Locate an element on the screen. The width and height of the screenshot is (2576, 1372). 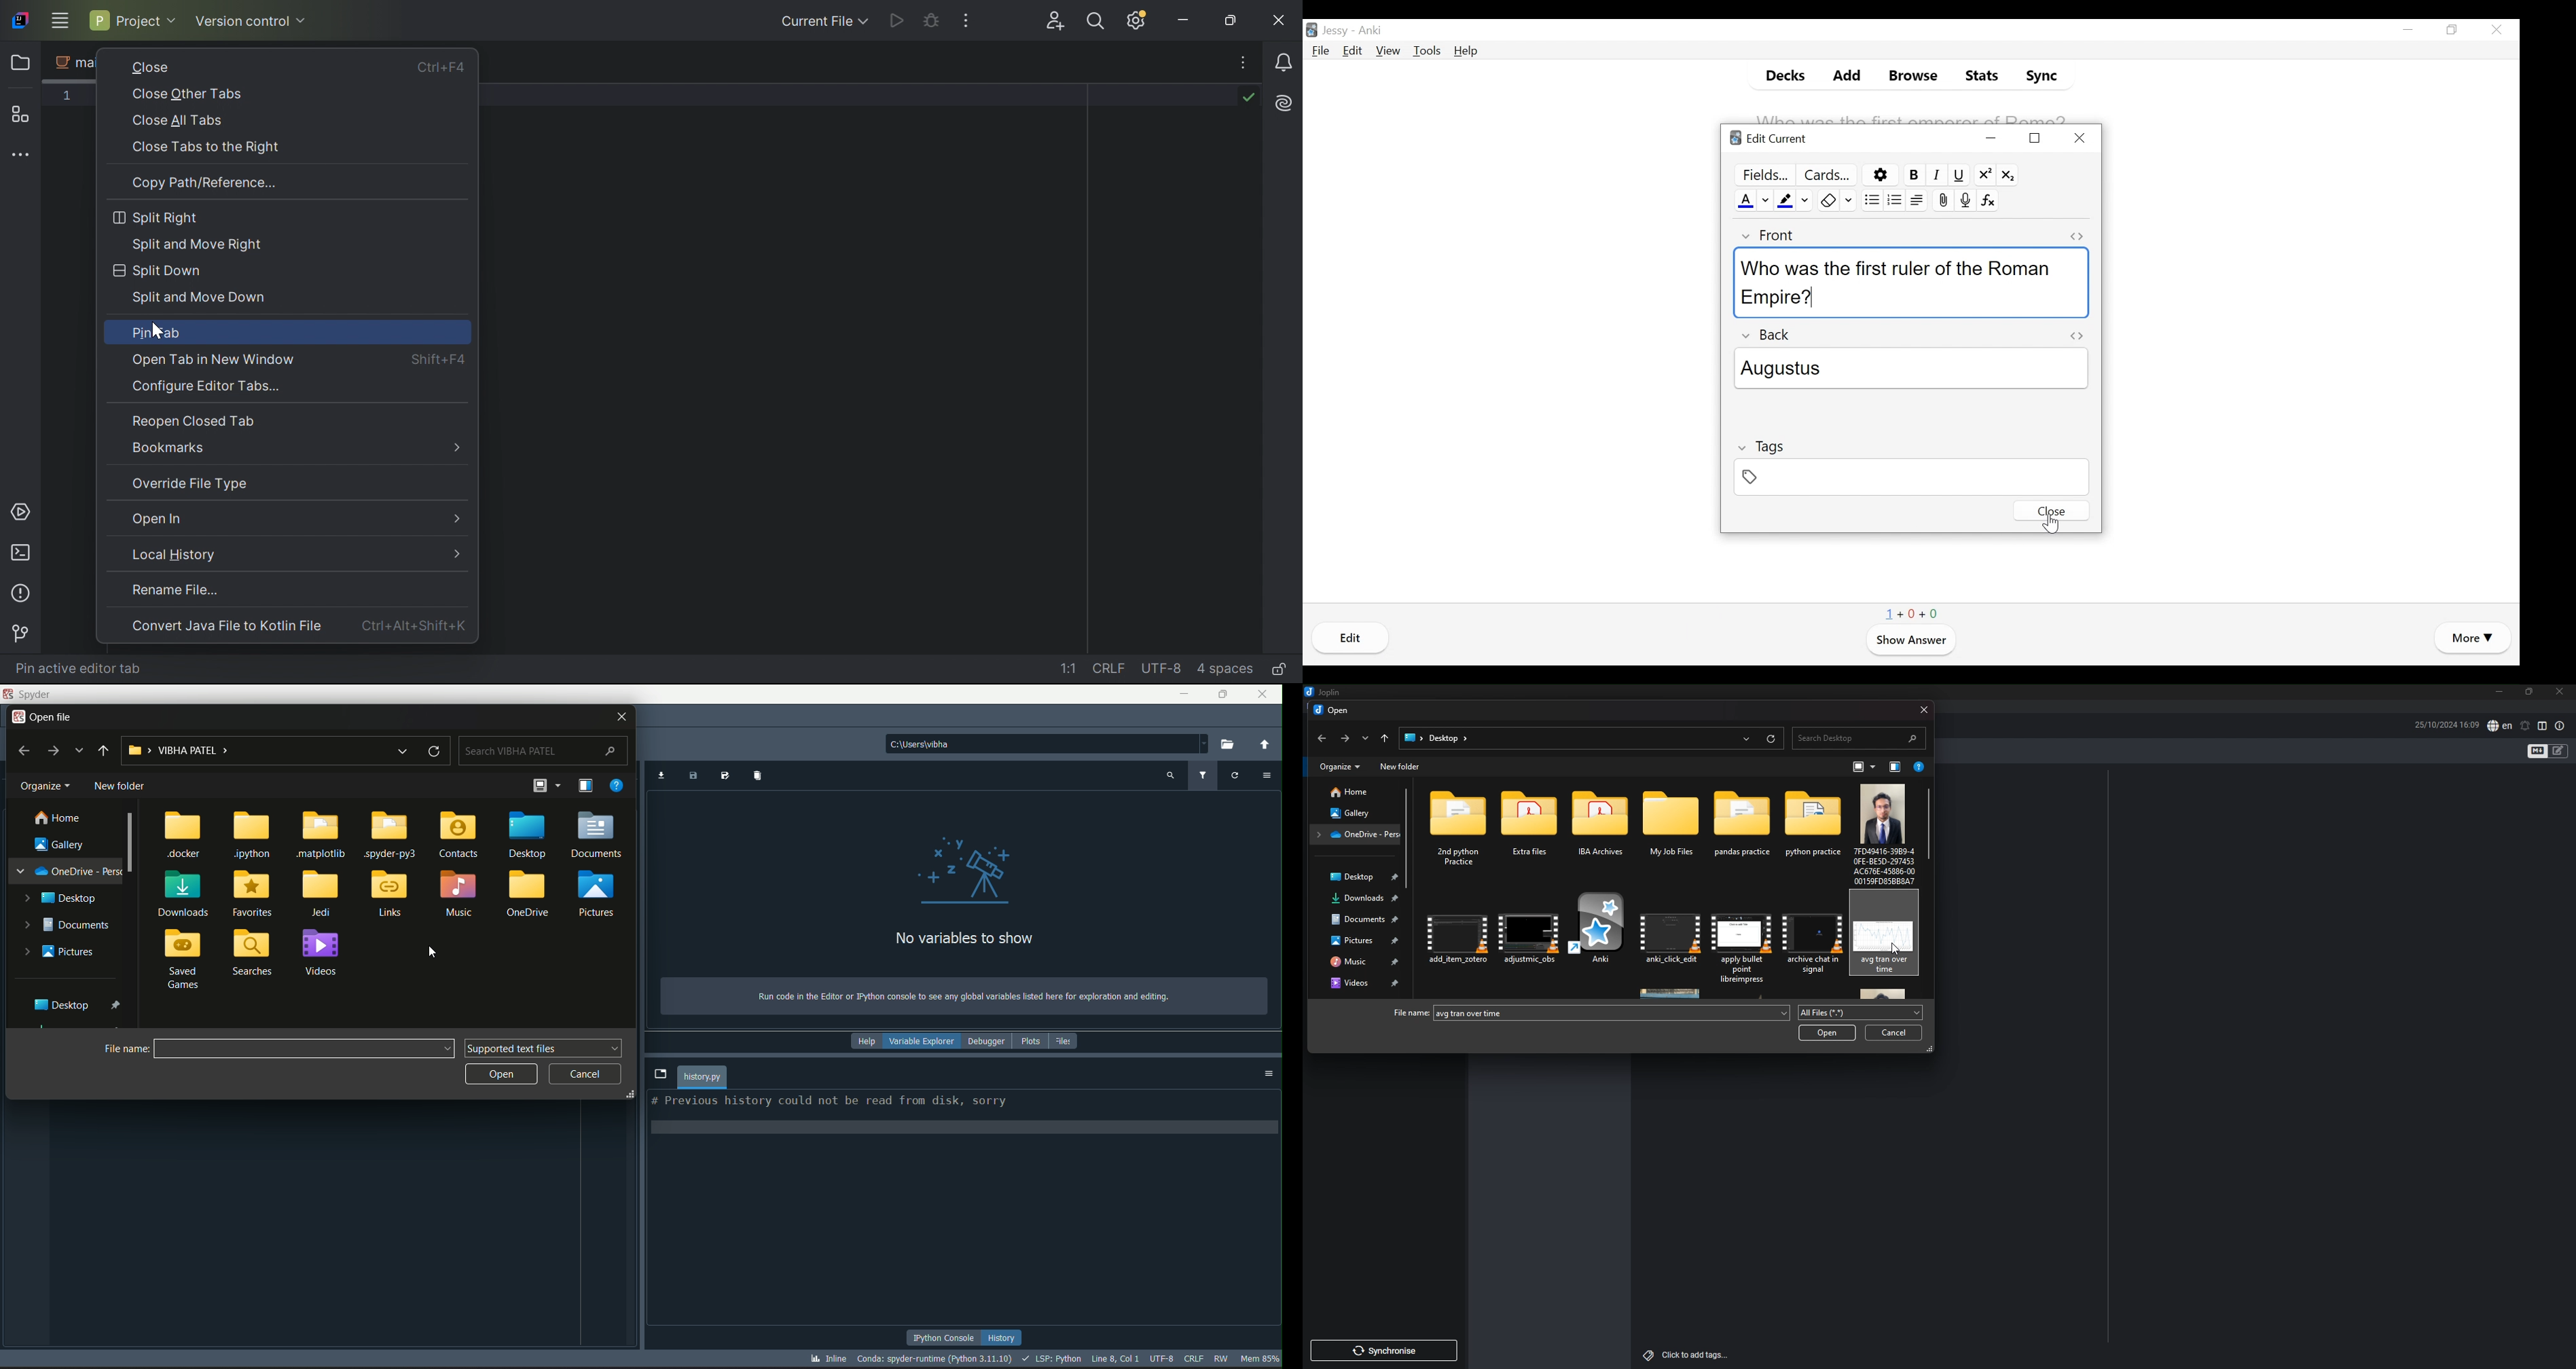
More Options is located at coordinates (2471, 640).